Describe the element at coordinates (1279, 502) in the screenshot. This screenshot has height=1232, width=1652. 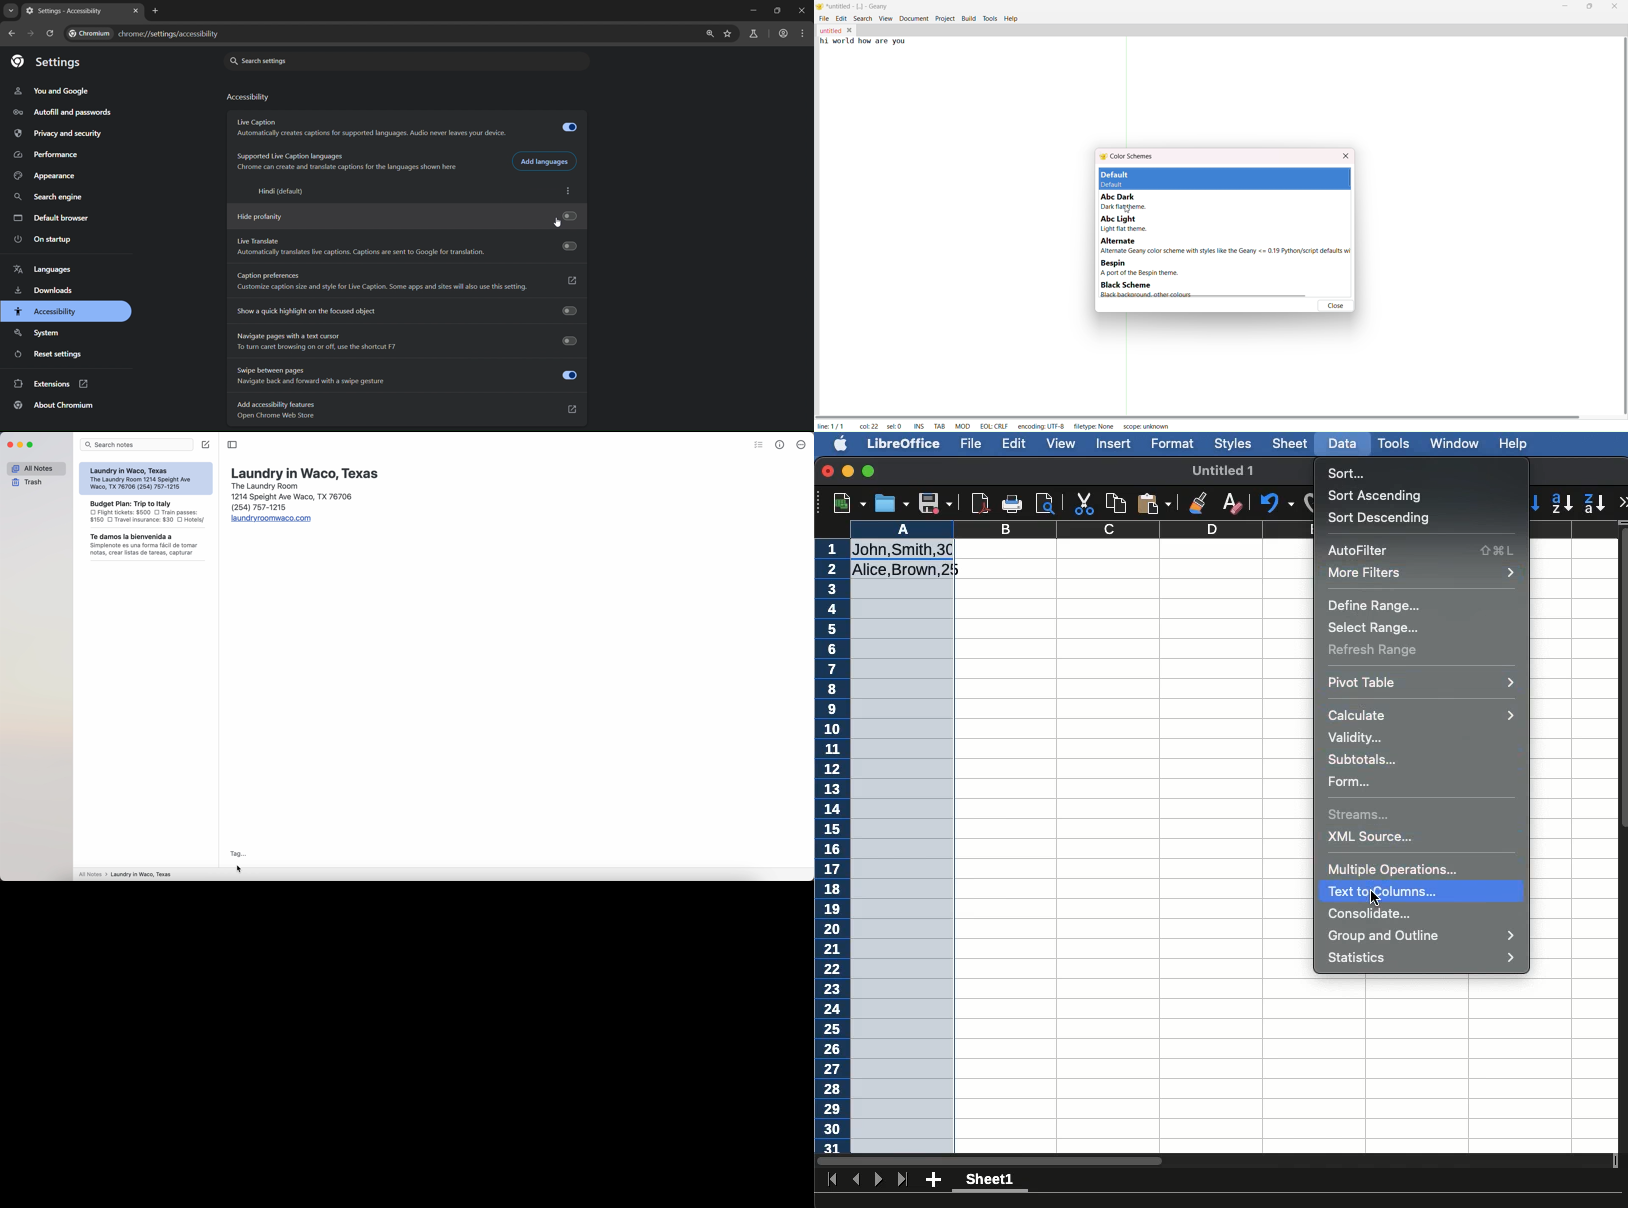
I see `Undo` at that location.